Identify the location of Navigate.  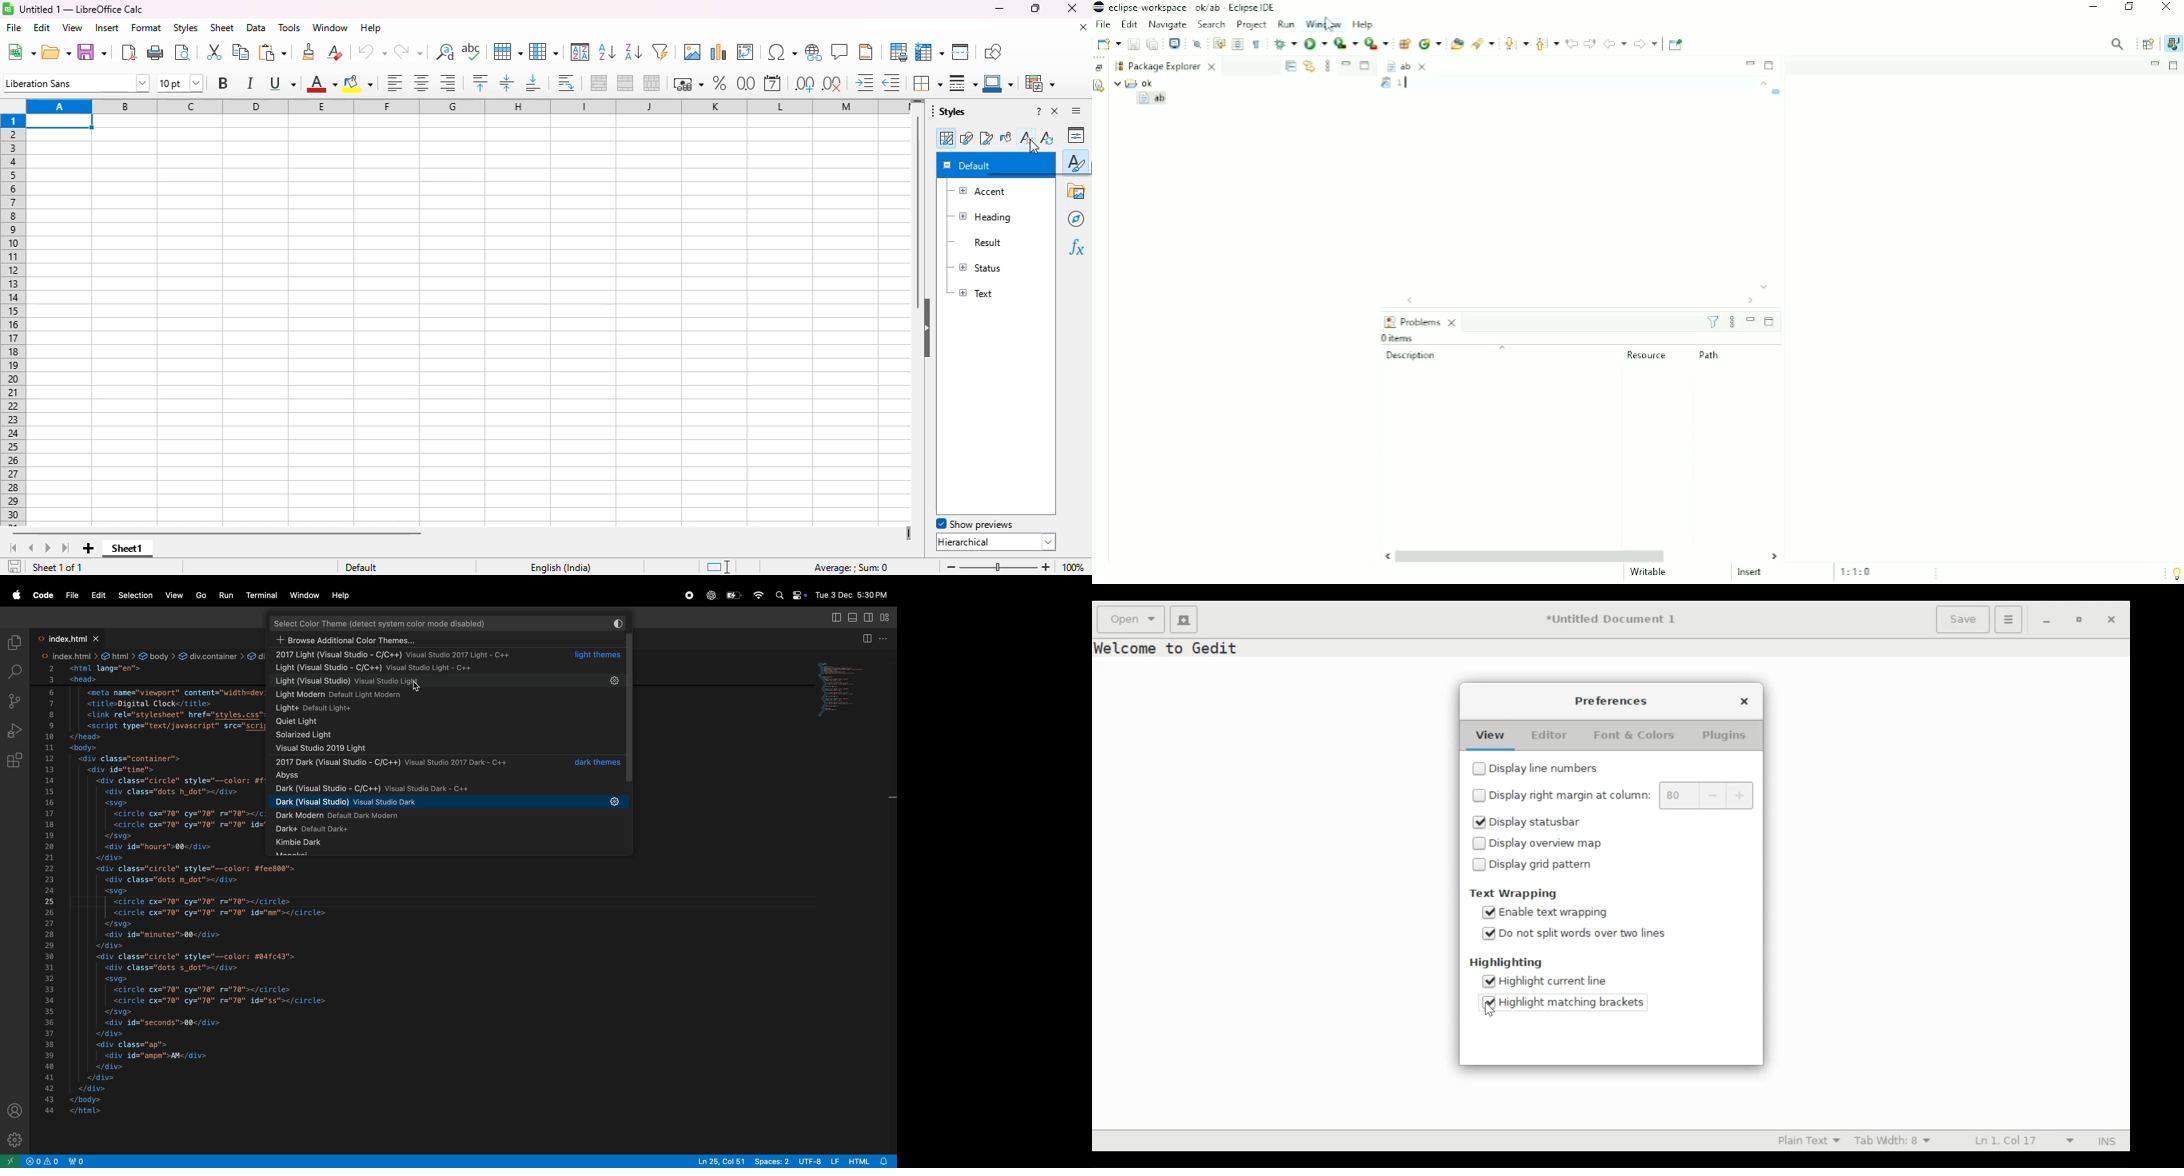
(1167, 25).